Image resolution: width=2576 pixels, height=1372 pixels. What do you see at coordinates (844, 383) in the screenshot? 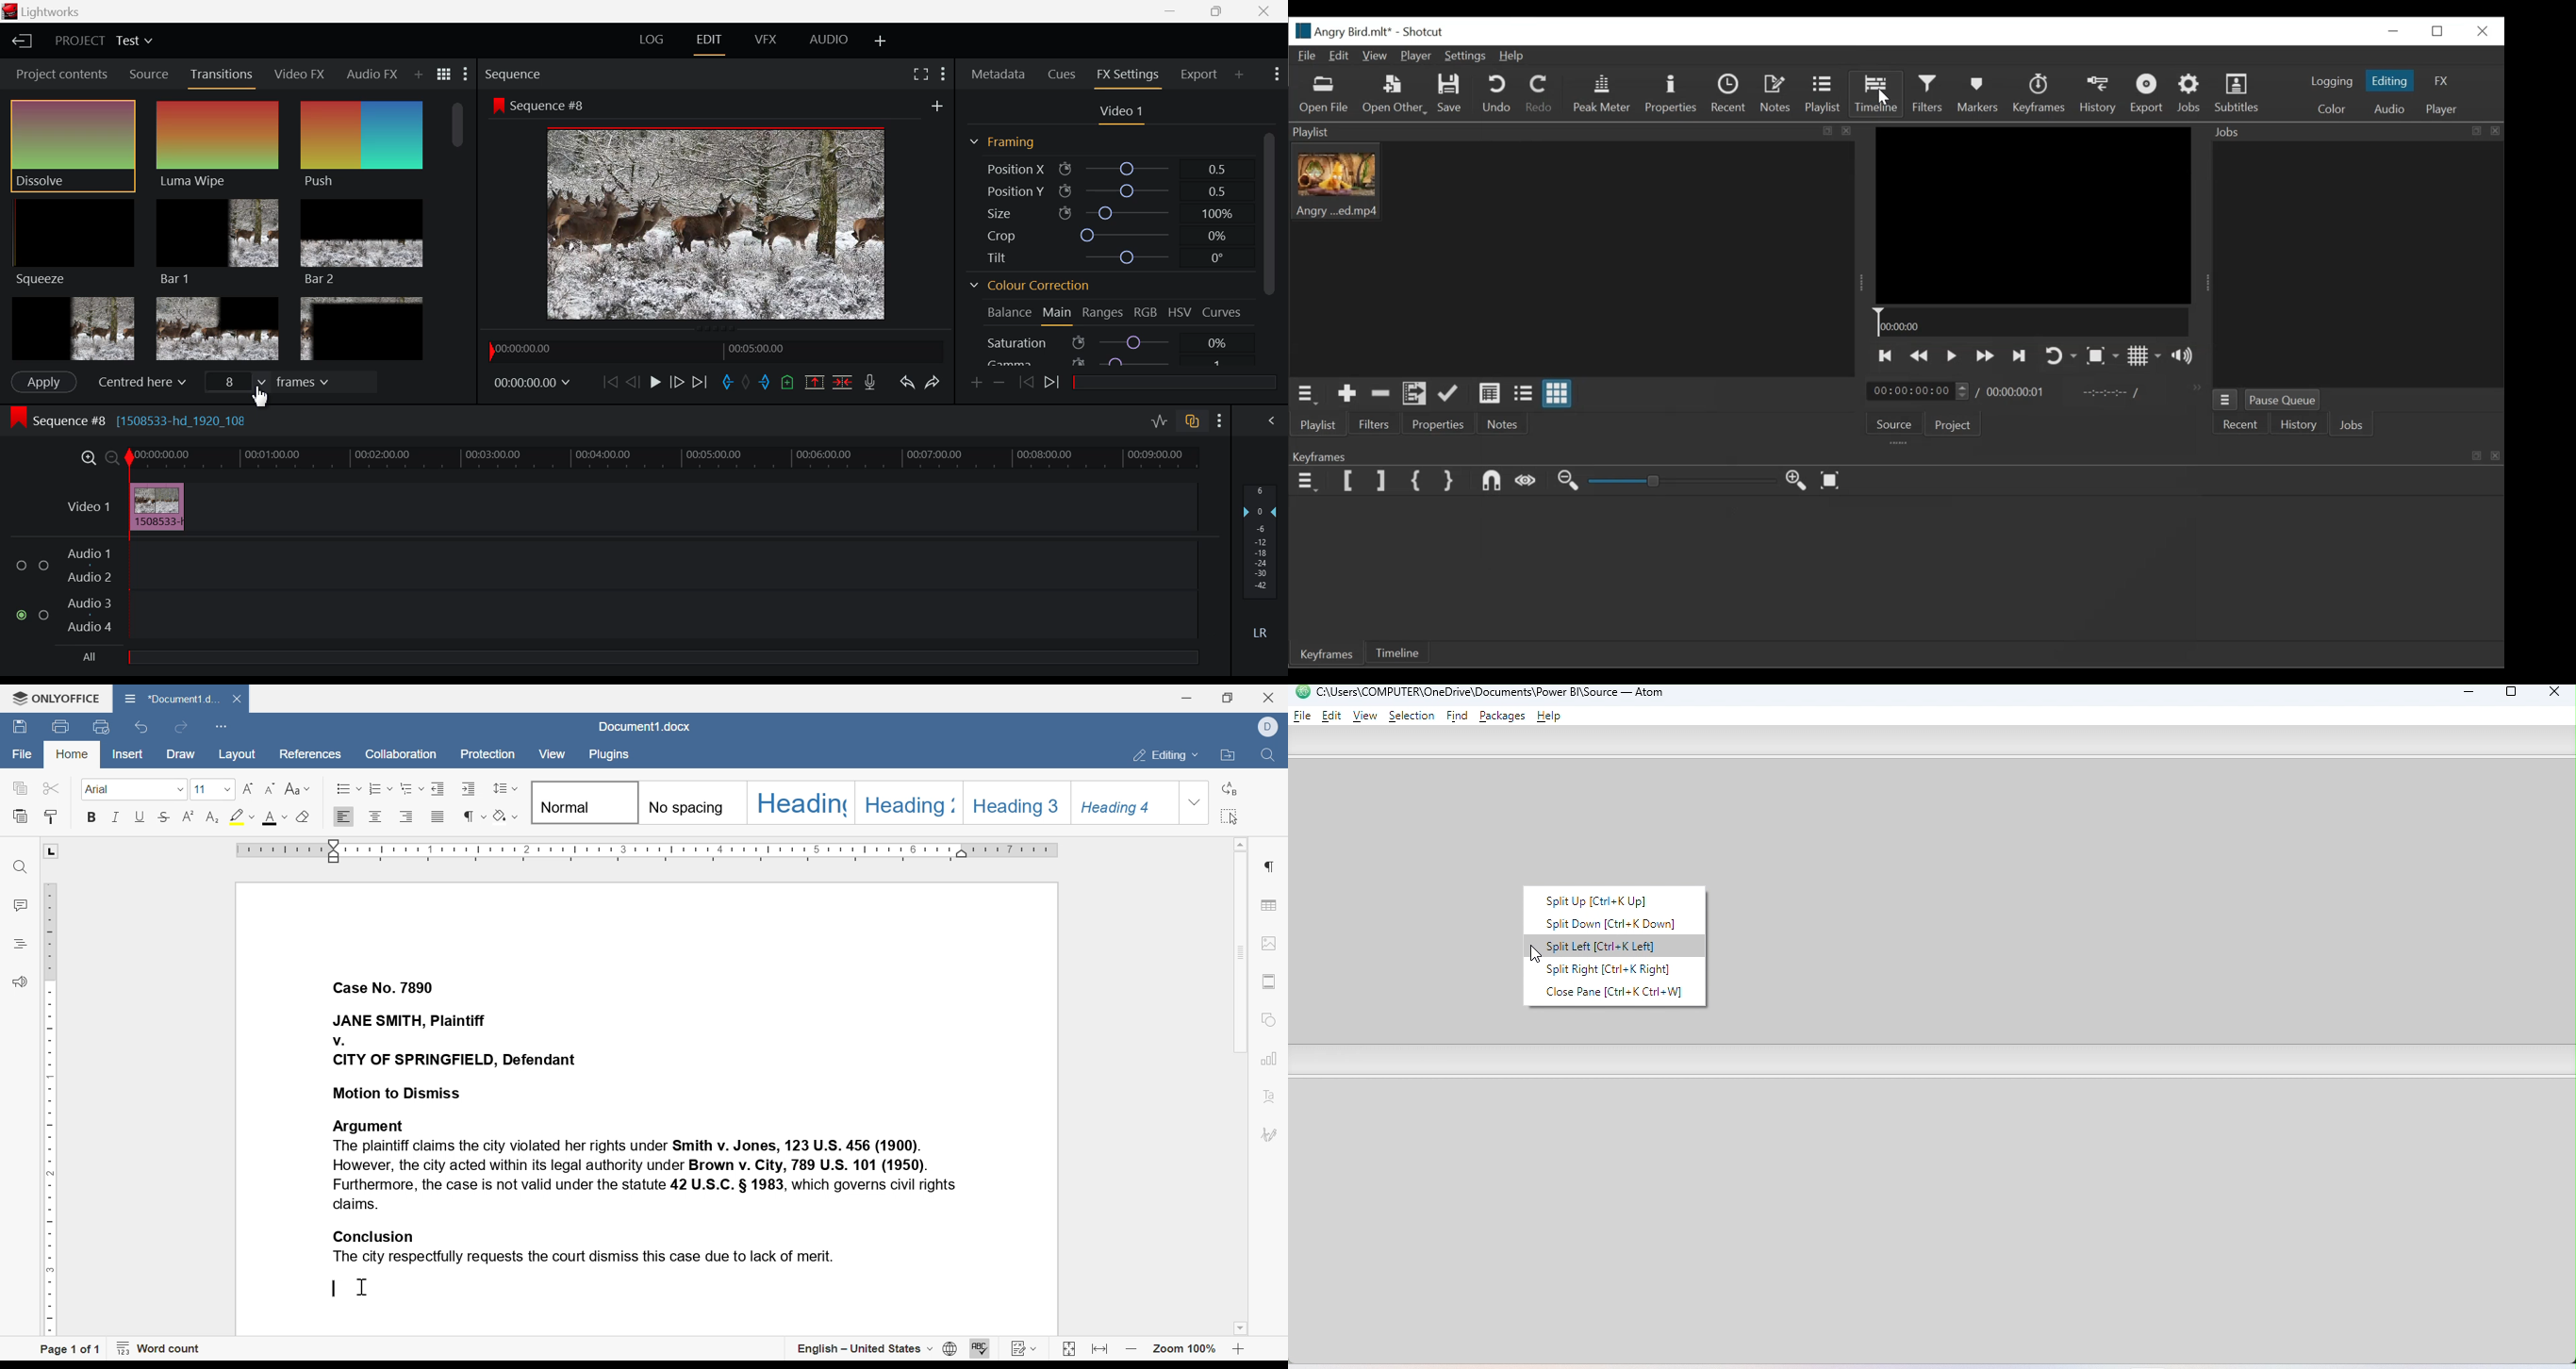
I see `Delete/Cut` at bounding box center [844, 383].